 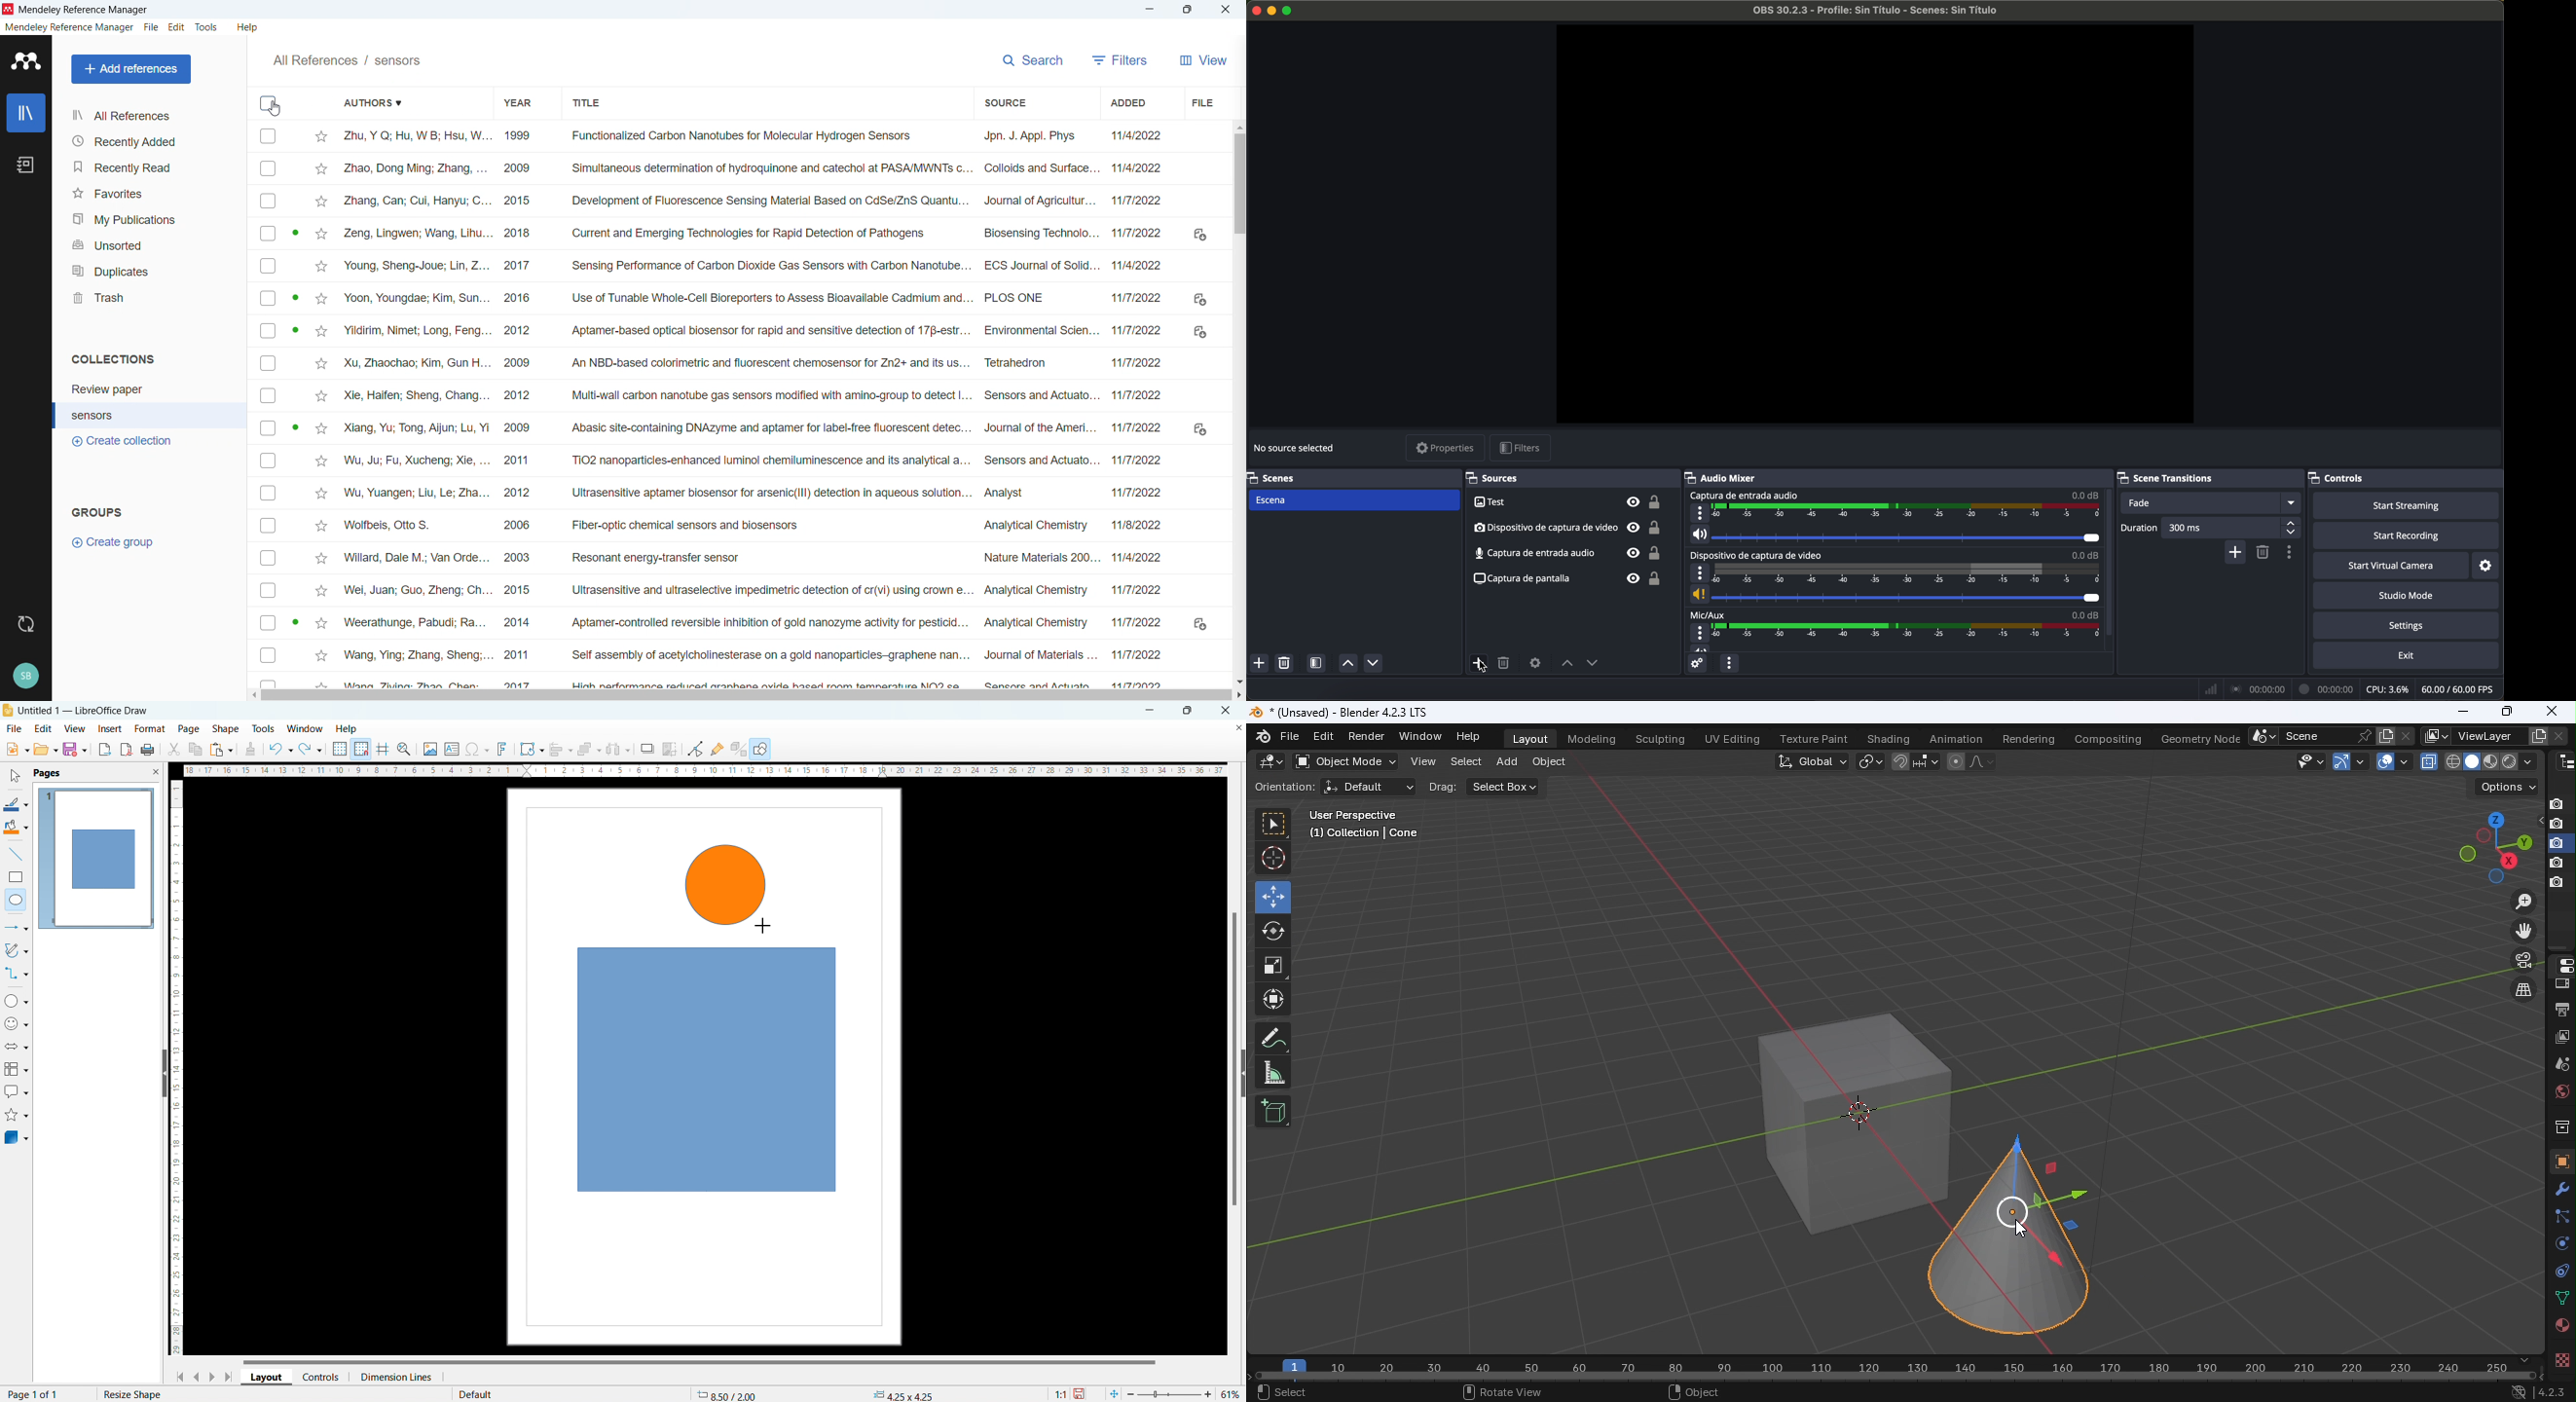 I want to click on display grid, so click(x=339, y=749).